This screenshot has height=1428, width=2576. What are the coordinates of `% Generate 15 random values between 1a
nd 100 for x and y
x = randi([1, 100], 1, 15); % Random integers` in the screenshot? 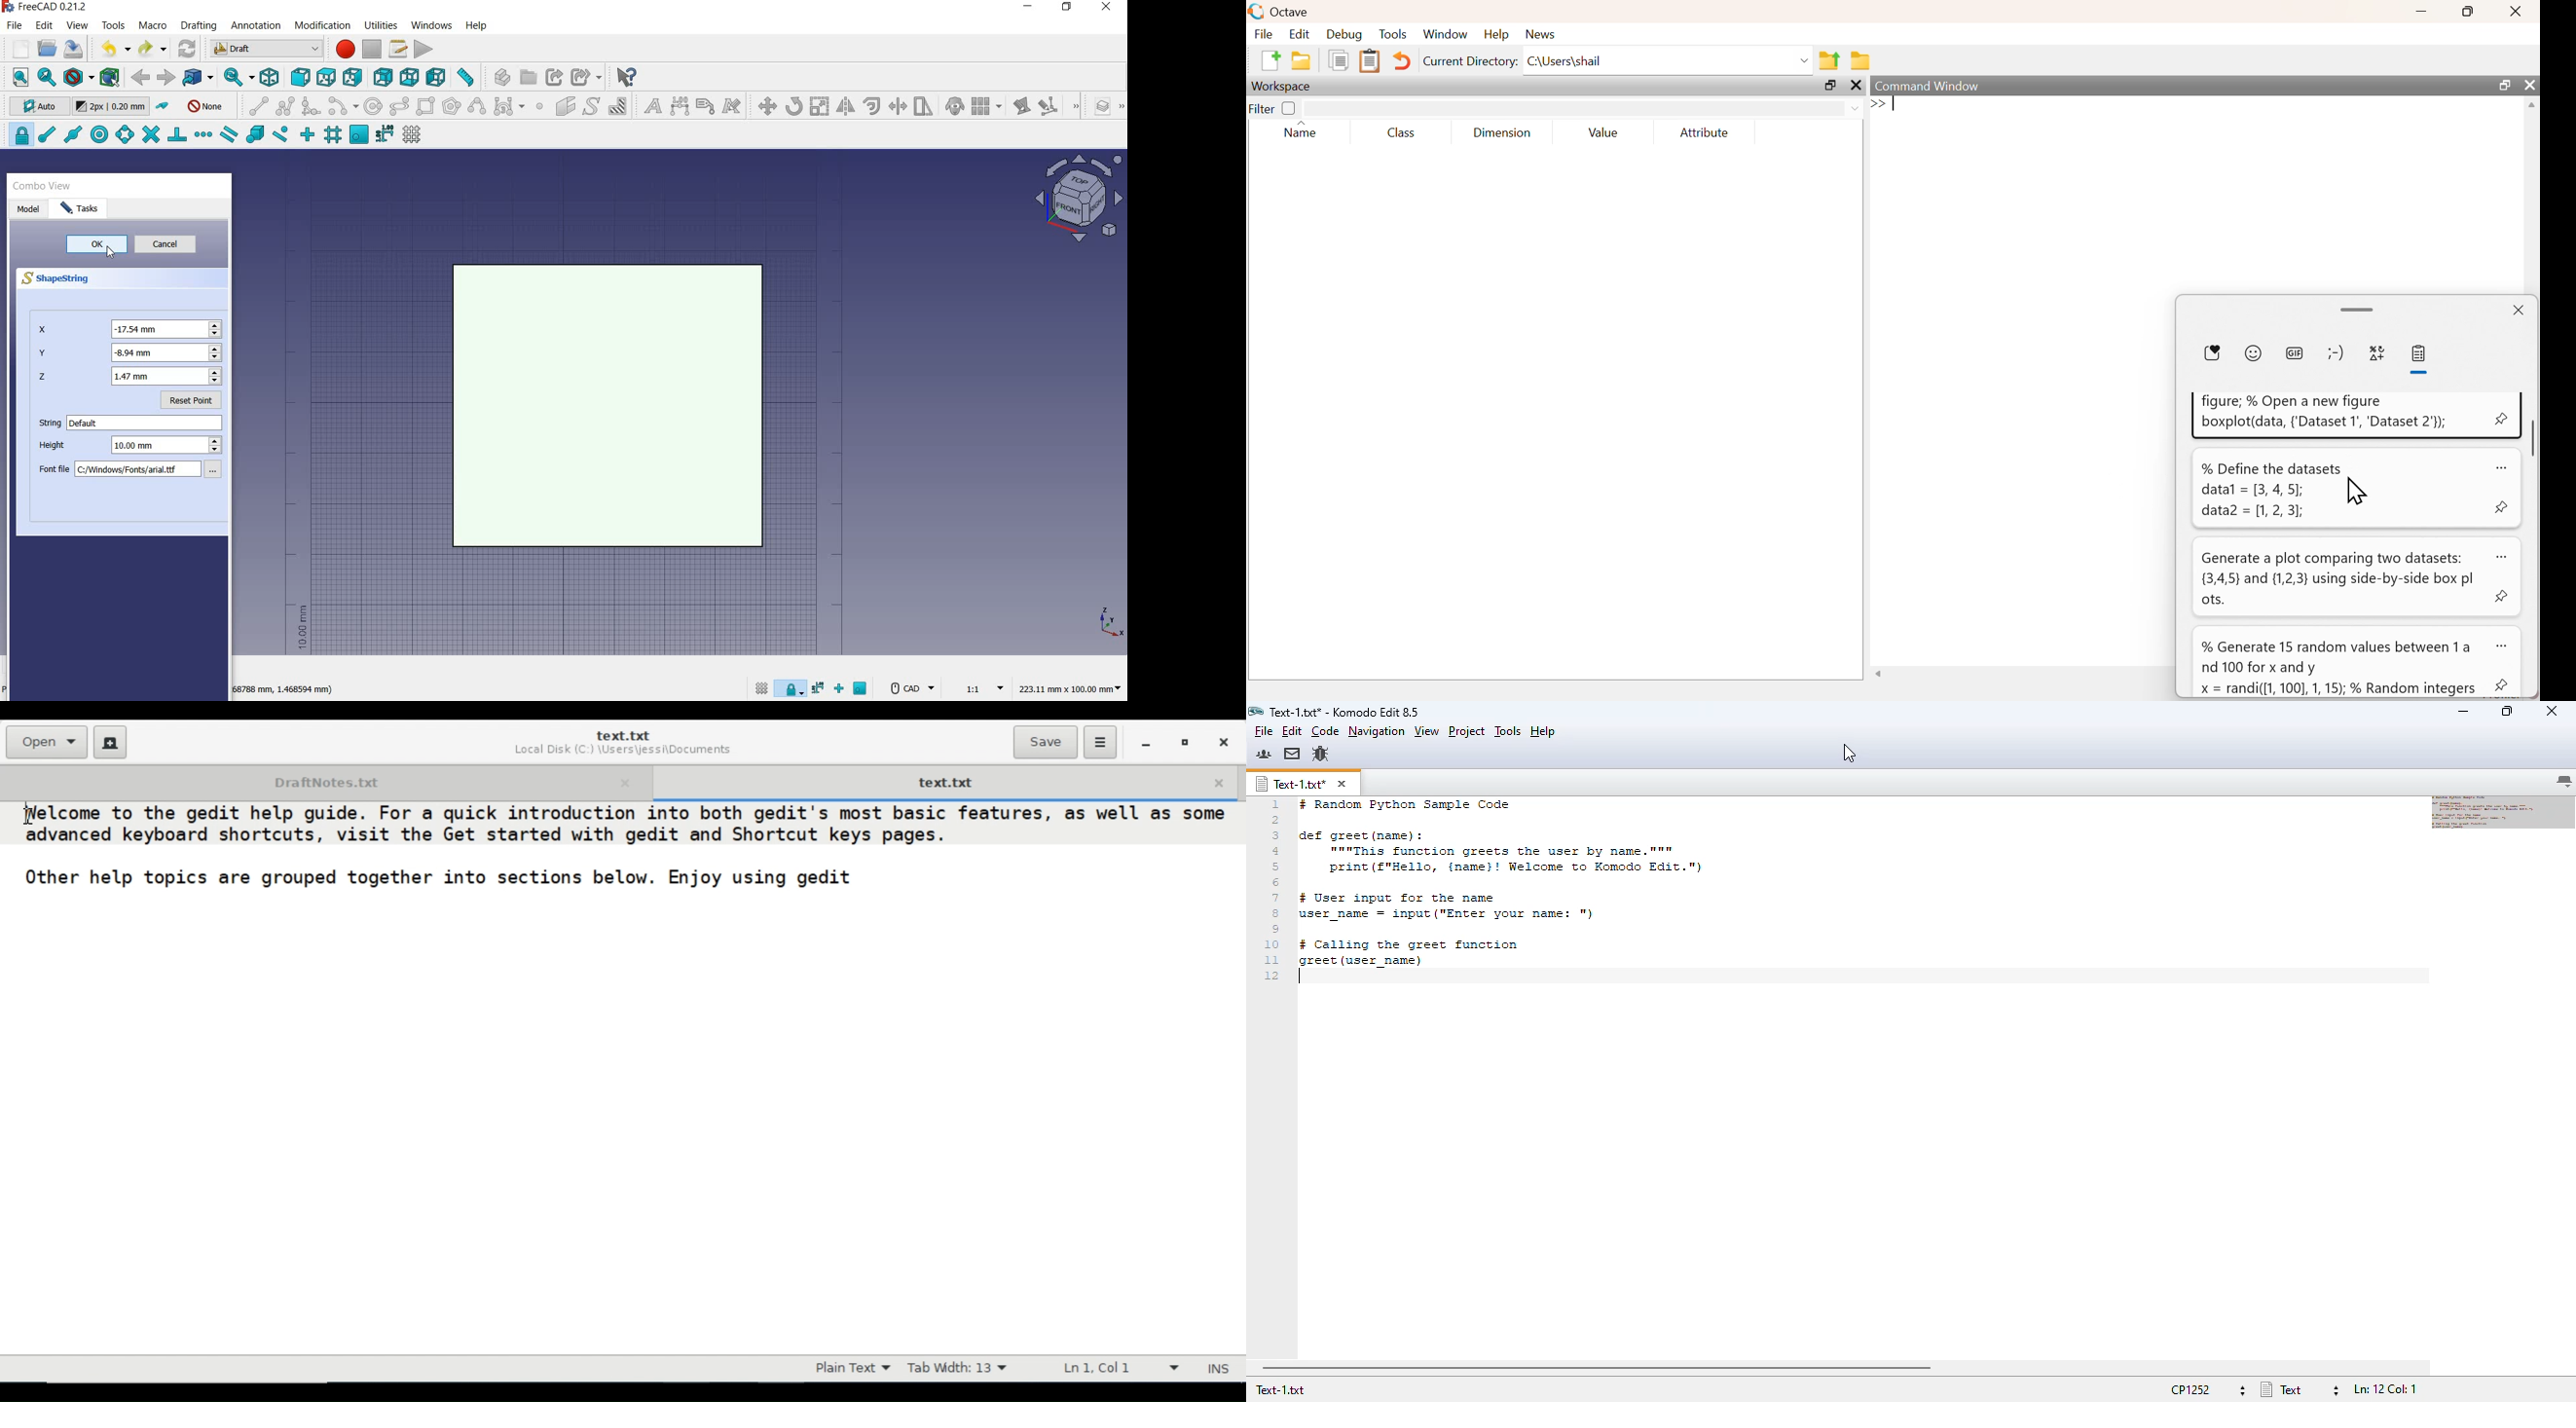 It's located at (2342, 669).